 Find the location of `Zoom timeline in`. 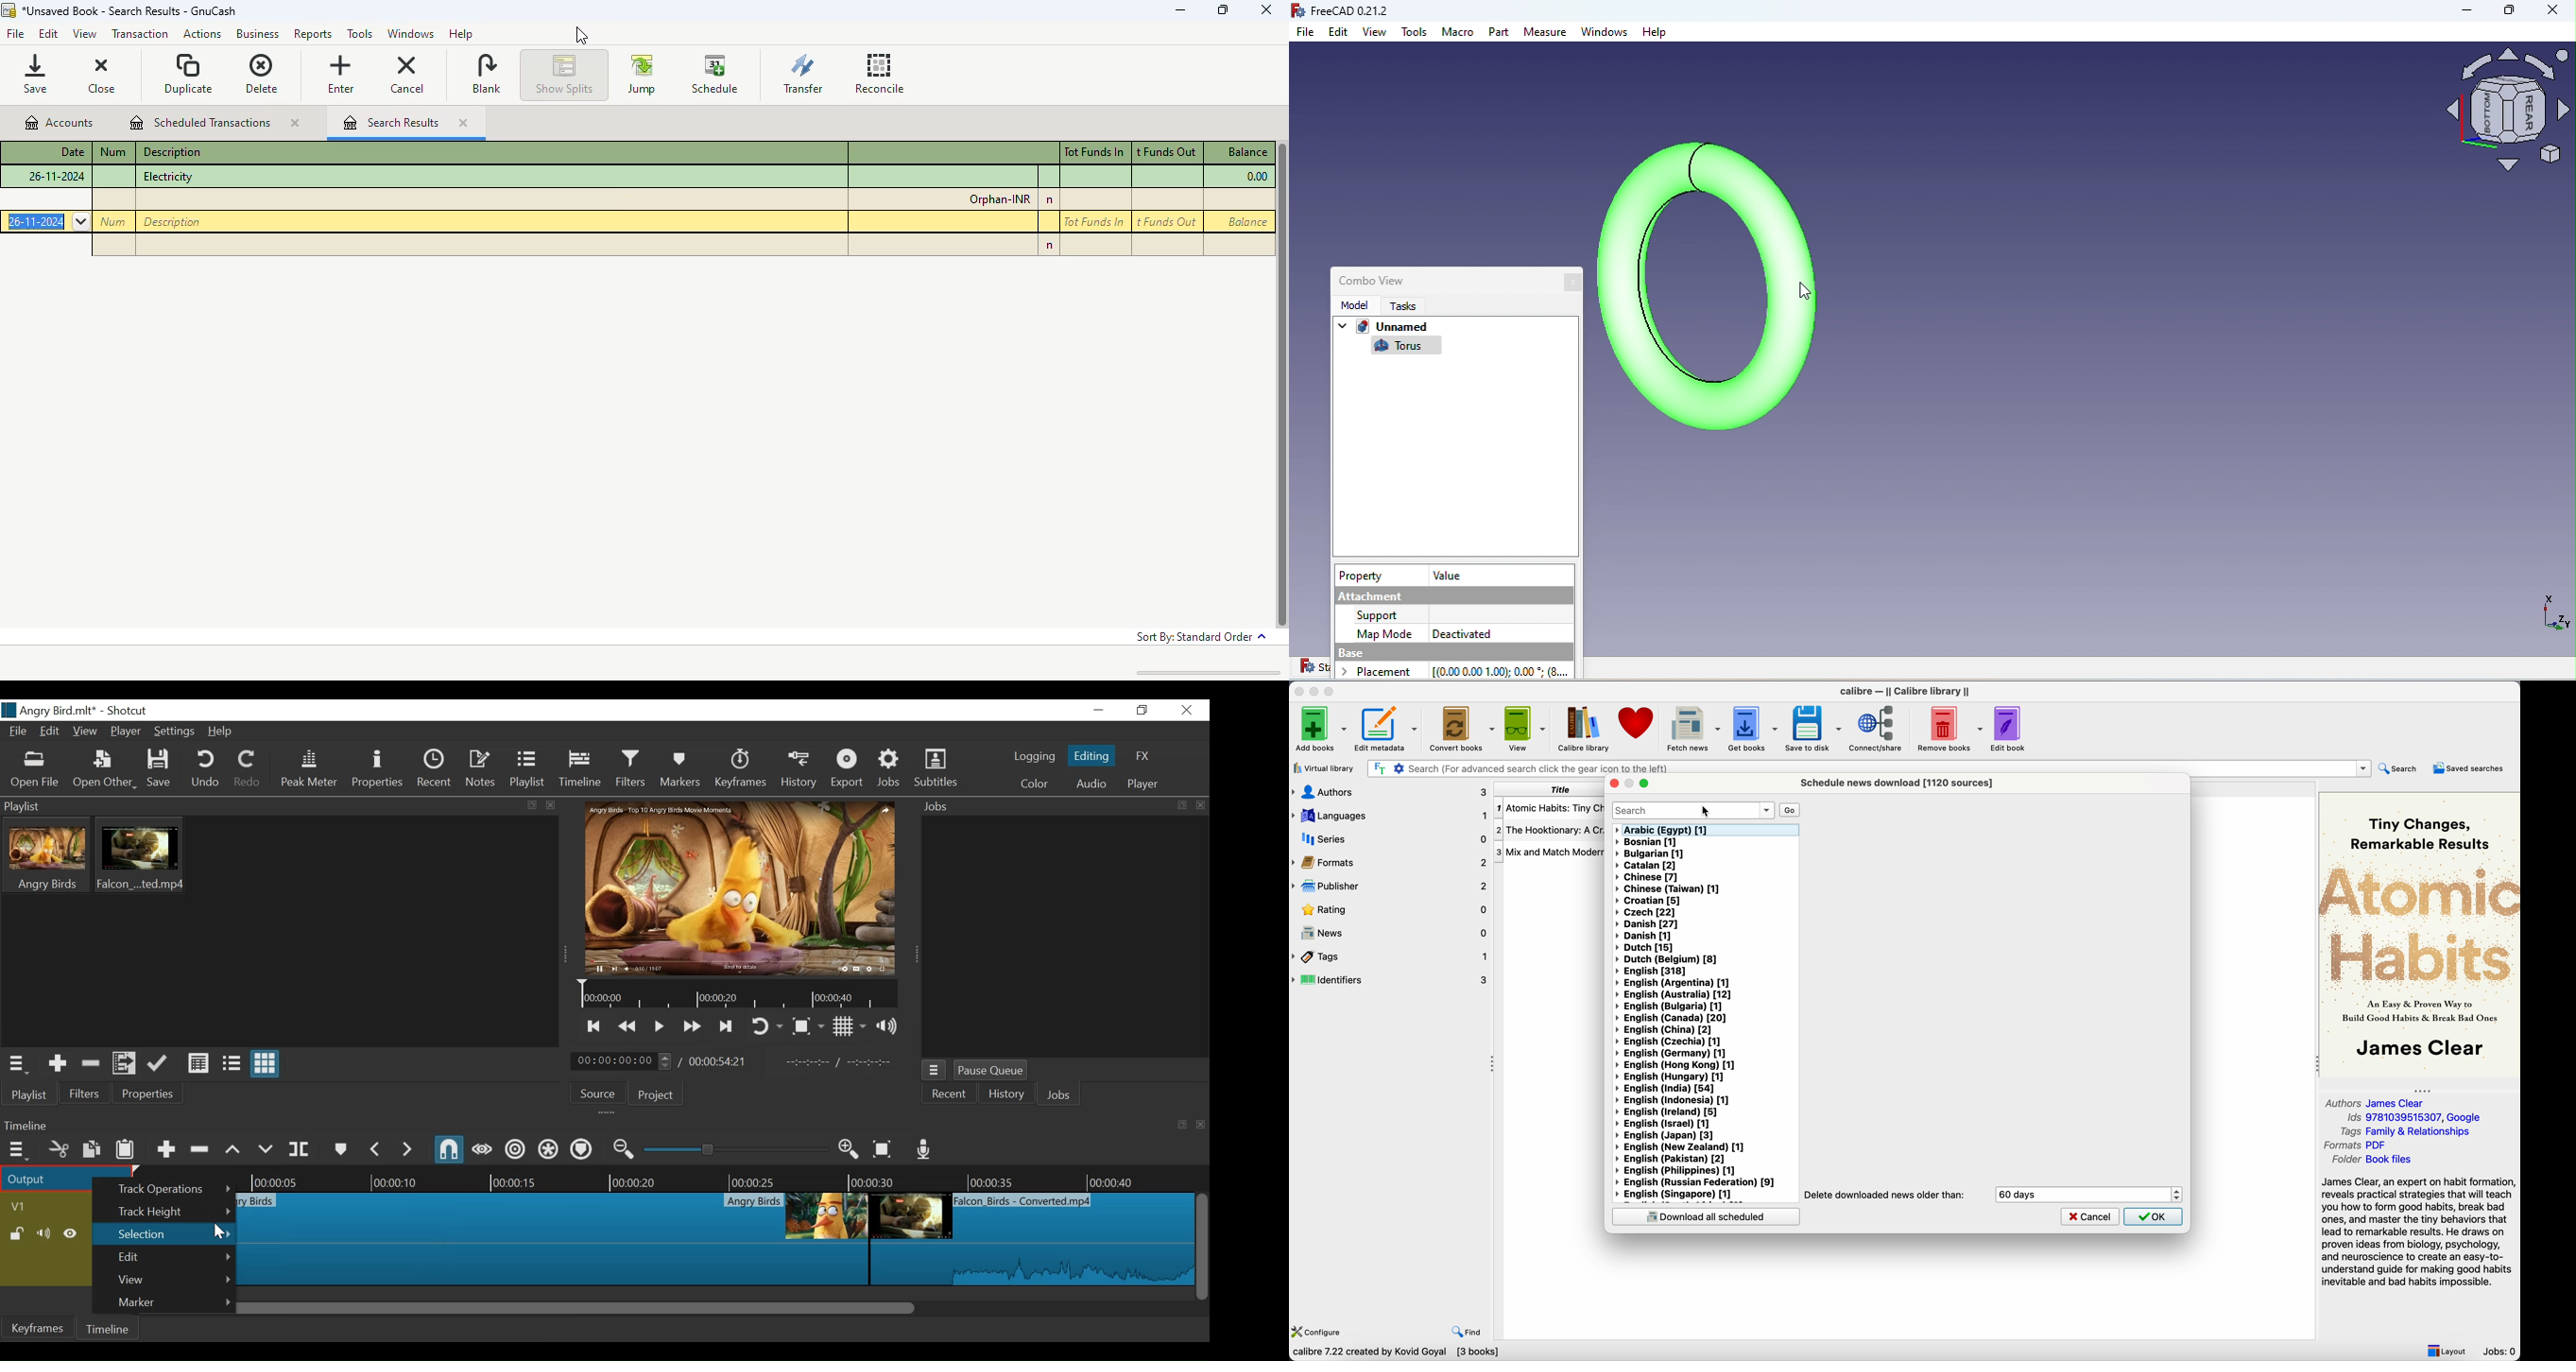

Zoom timeline in is located at coordinates (849, 1150).